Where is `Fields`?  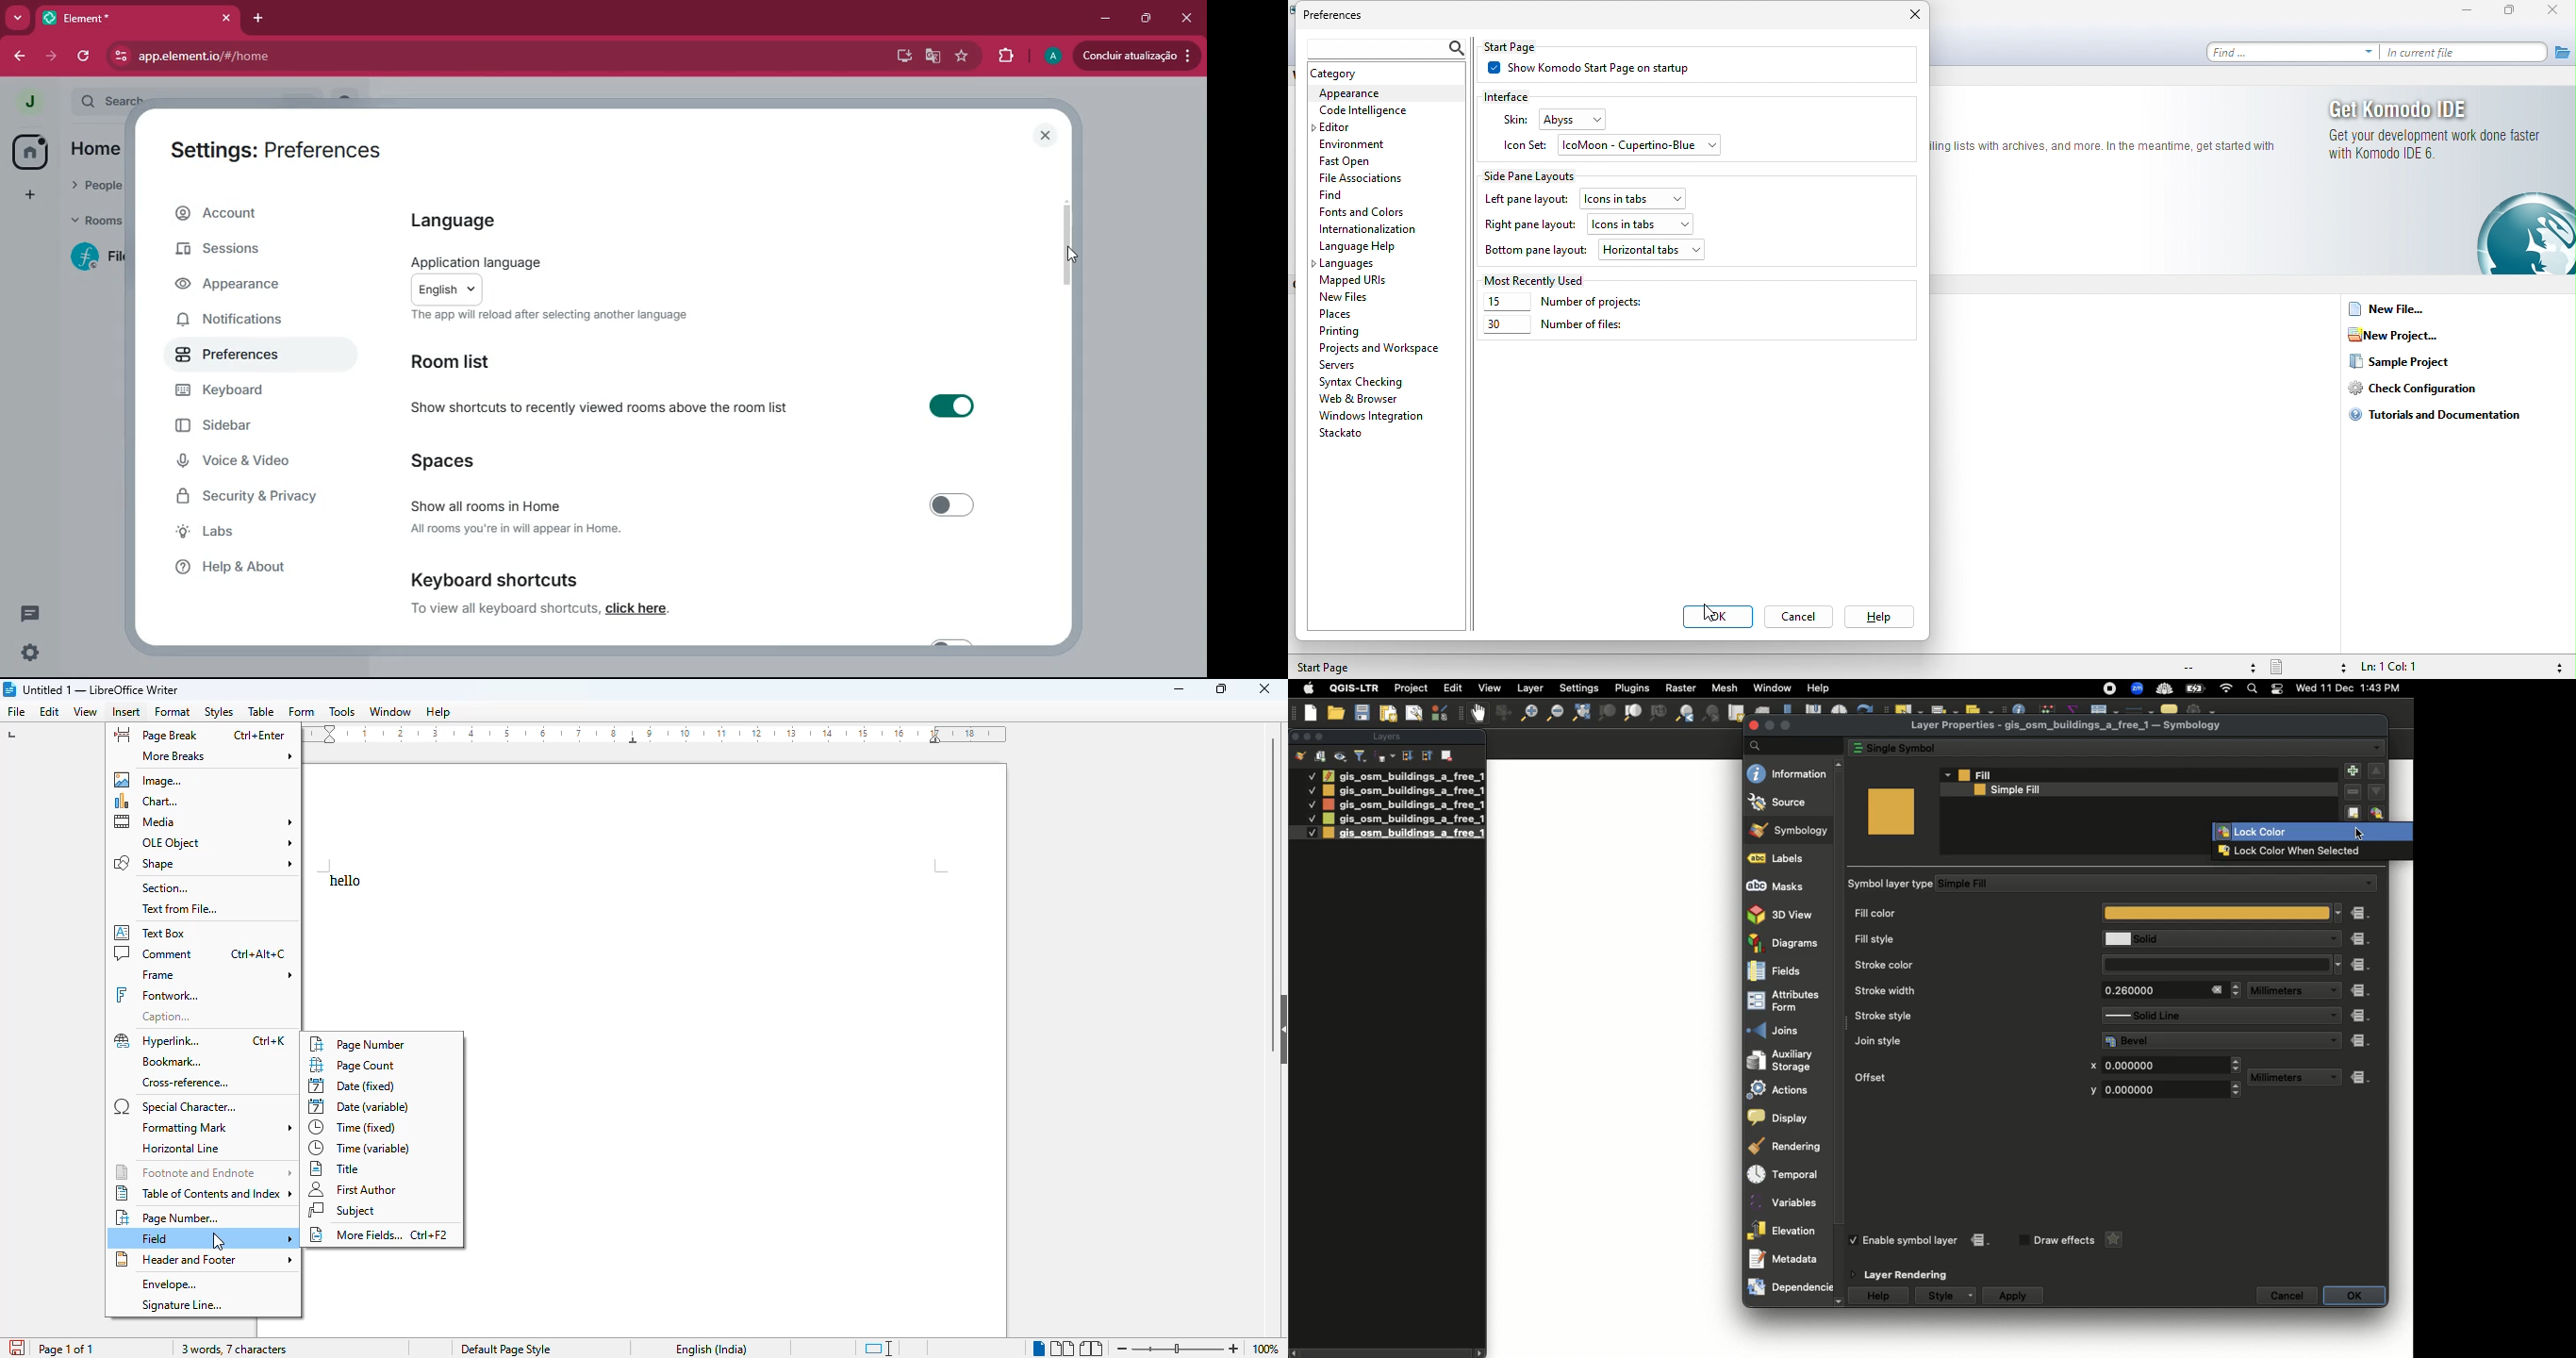
Fields is located at coordinates (1786, 971).